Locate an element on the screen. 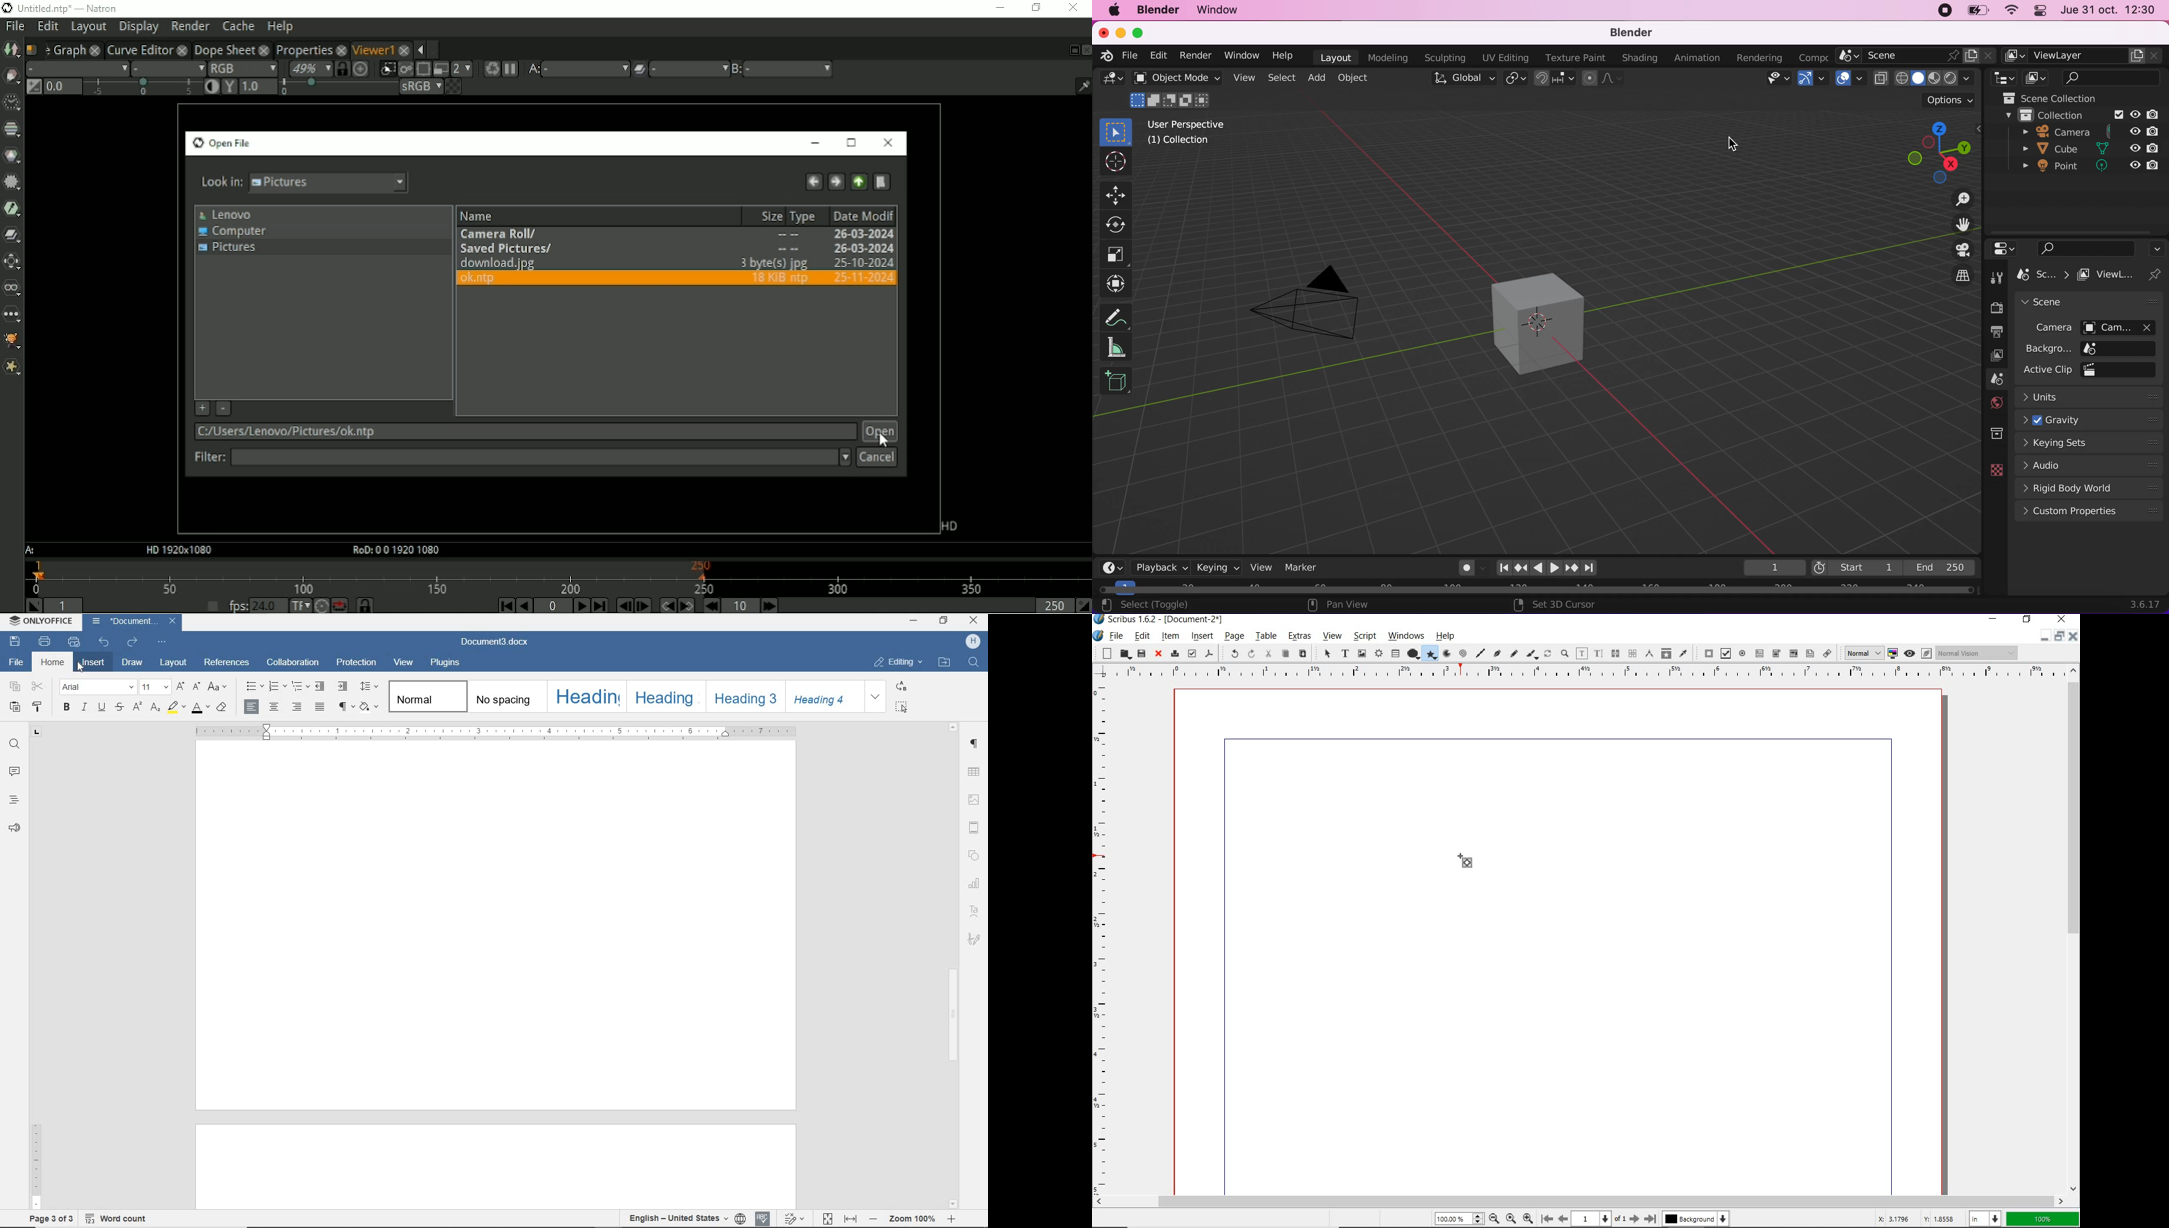 This screenshot has height=1232, width=2184. INCREASE INDENT is located at coordinates (343, 687).